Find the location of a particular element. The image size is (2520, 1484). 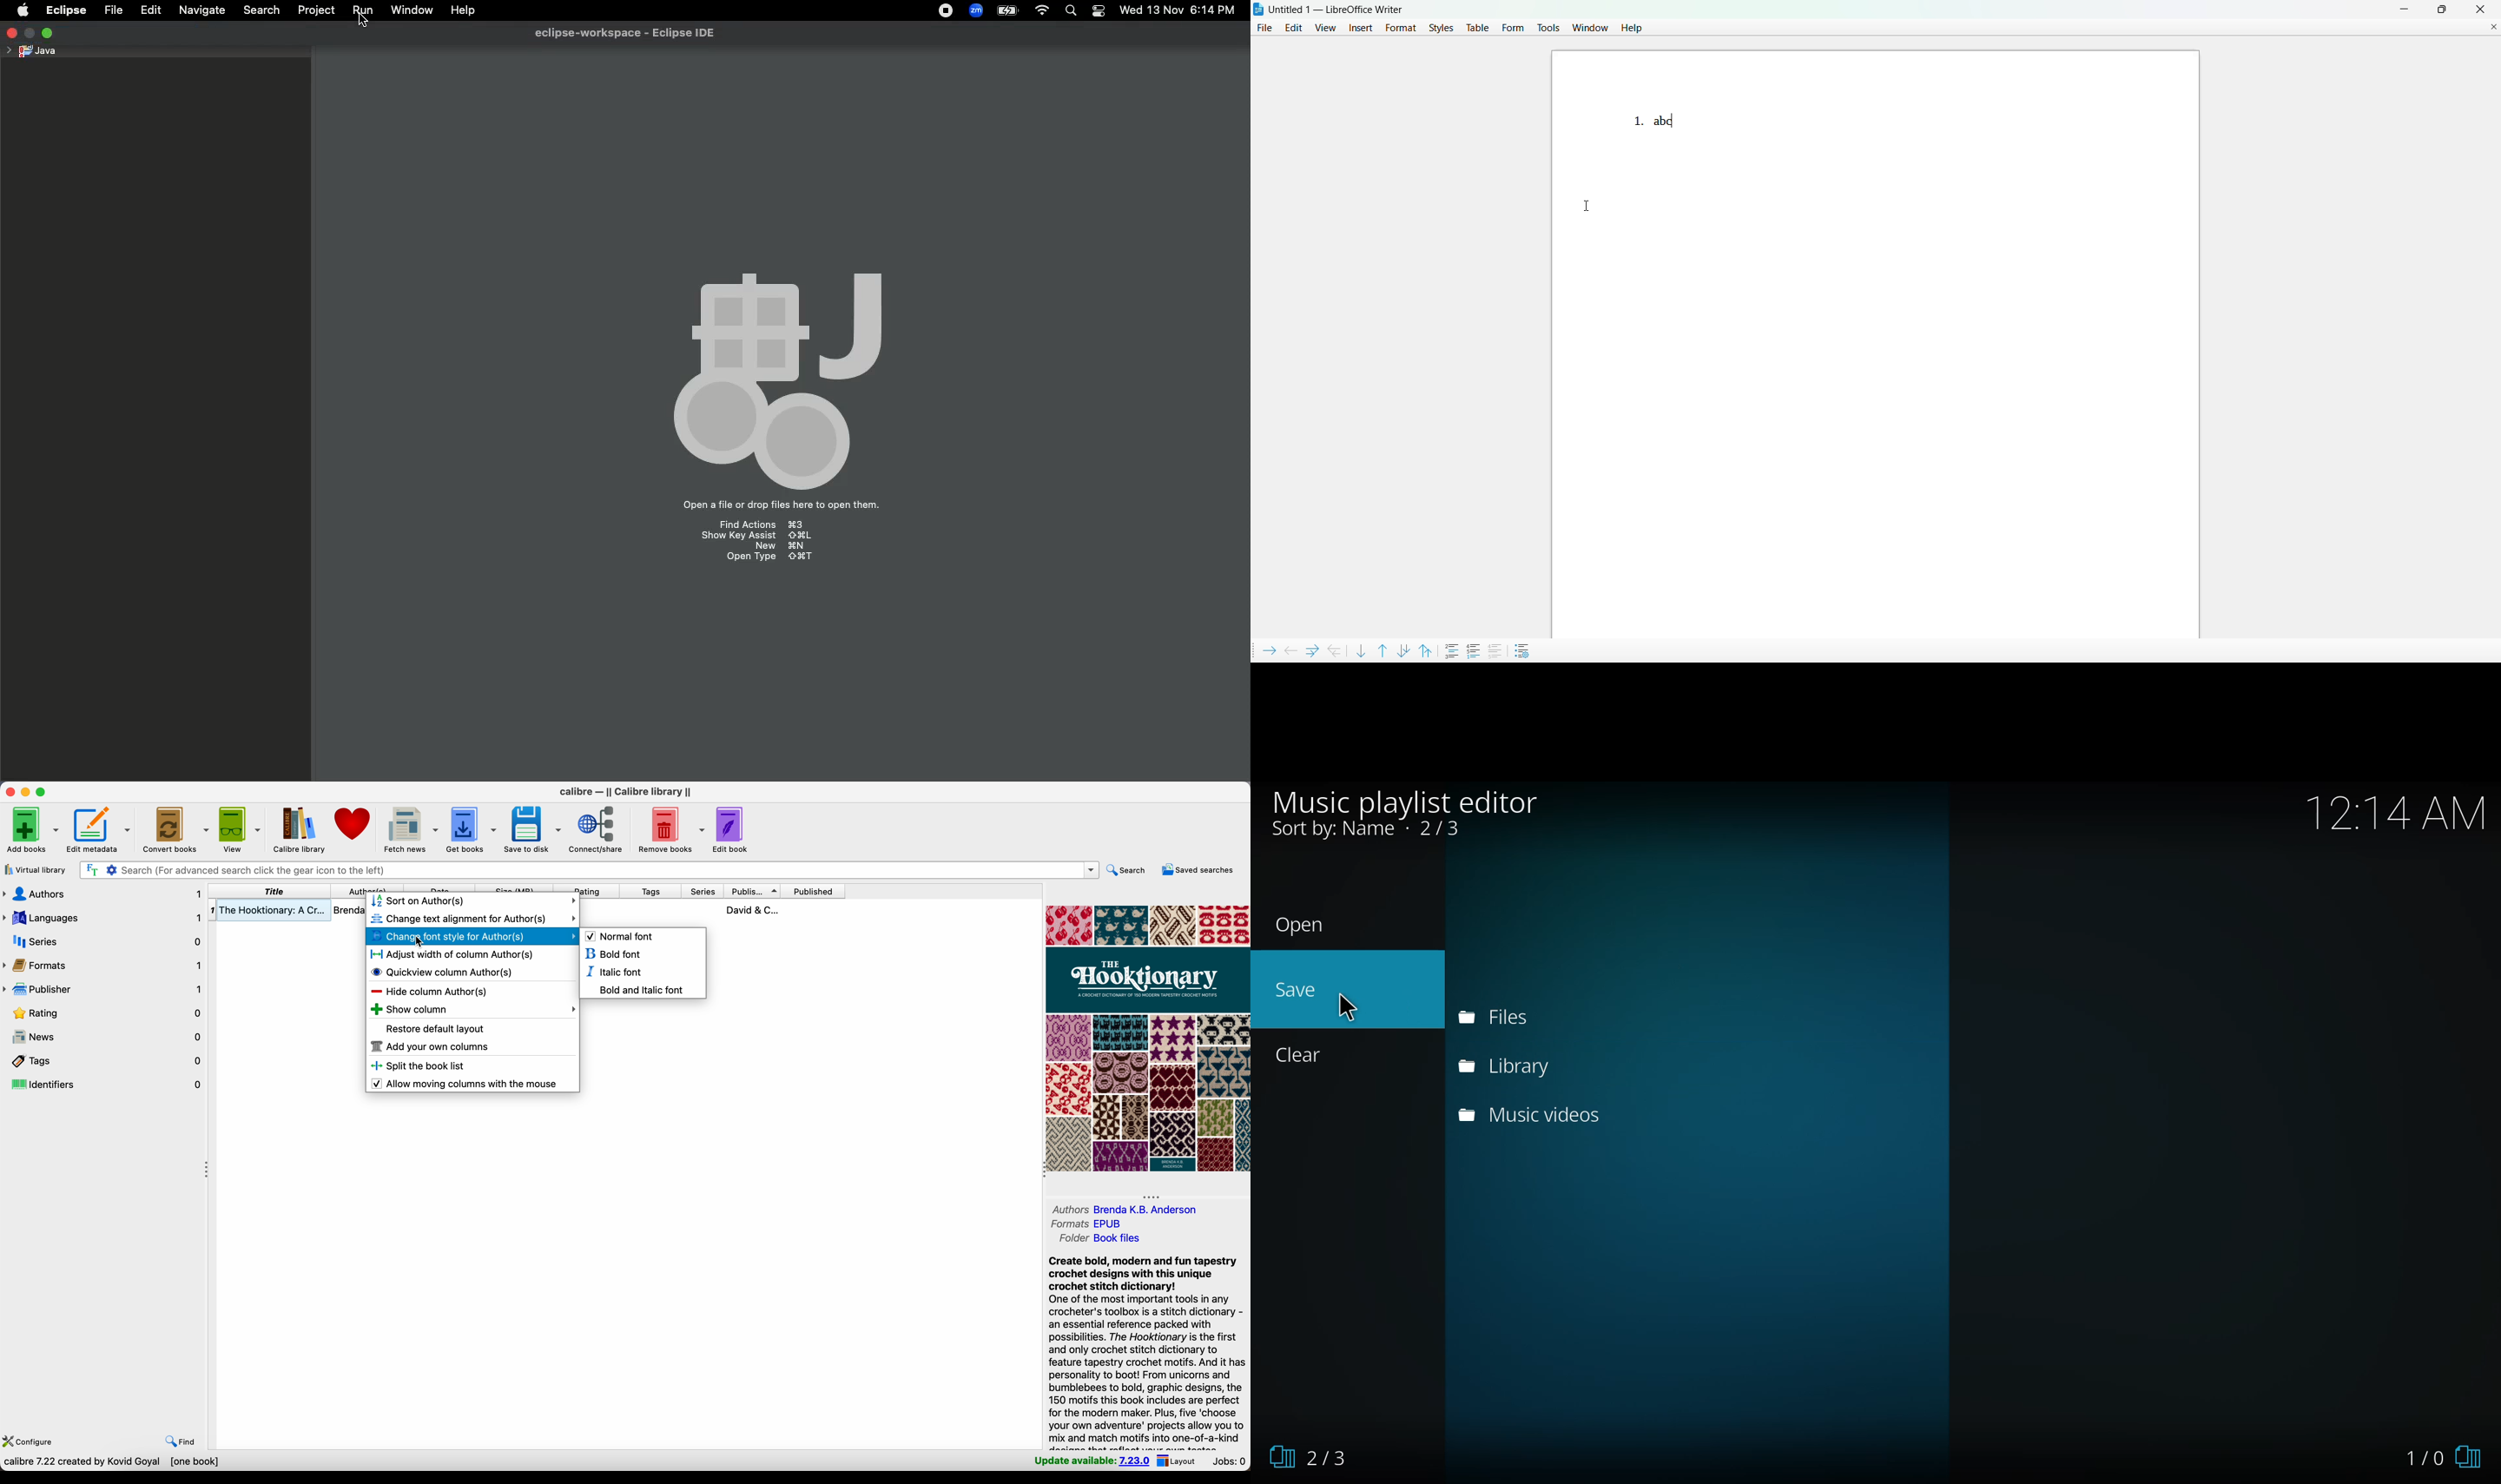

clear is located at coordinates (1301, 1053).